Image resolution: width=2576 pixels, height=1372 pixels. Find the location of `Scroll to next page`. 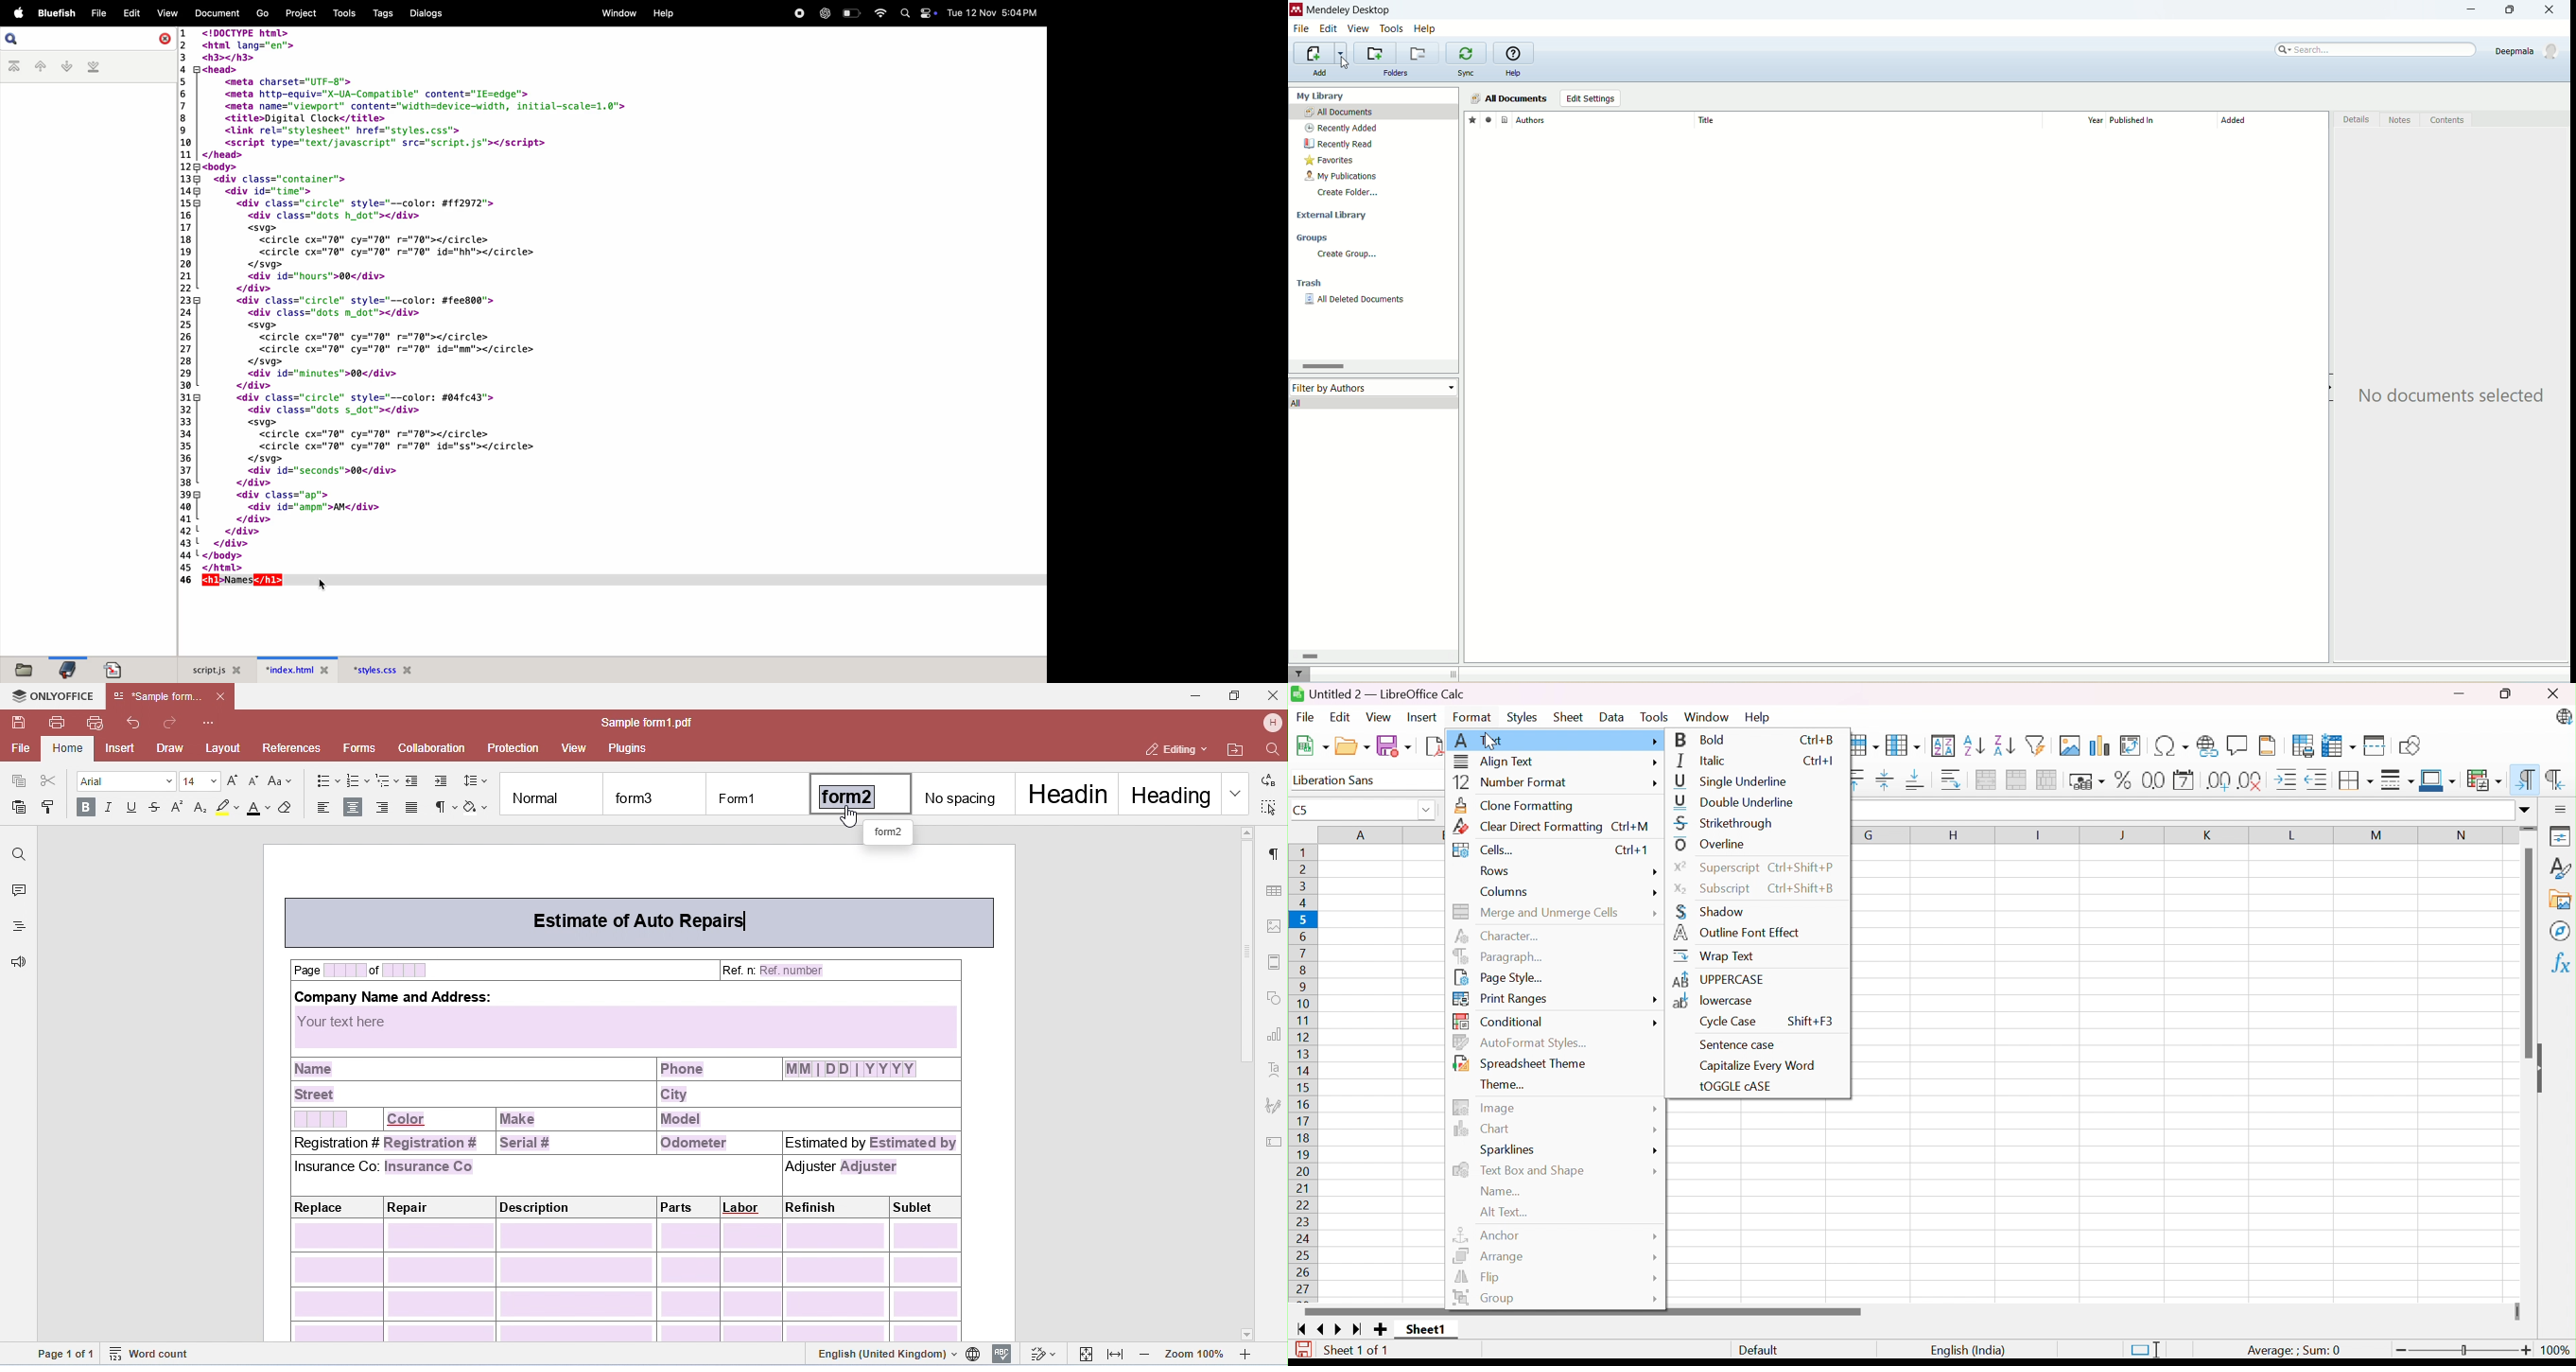

Scroll to next page is located at coordinates (1342, 1329).